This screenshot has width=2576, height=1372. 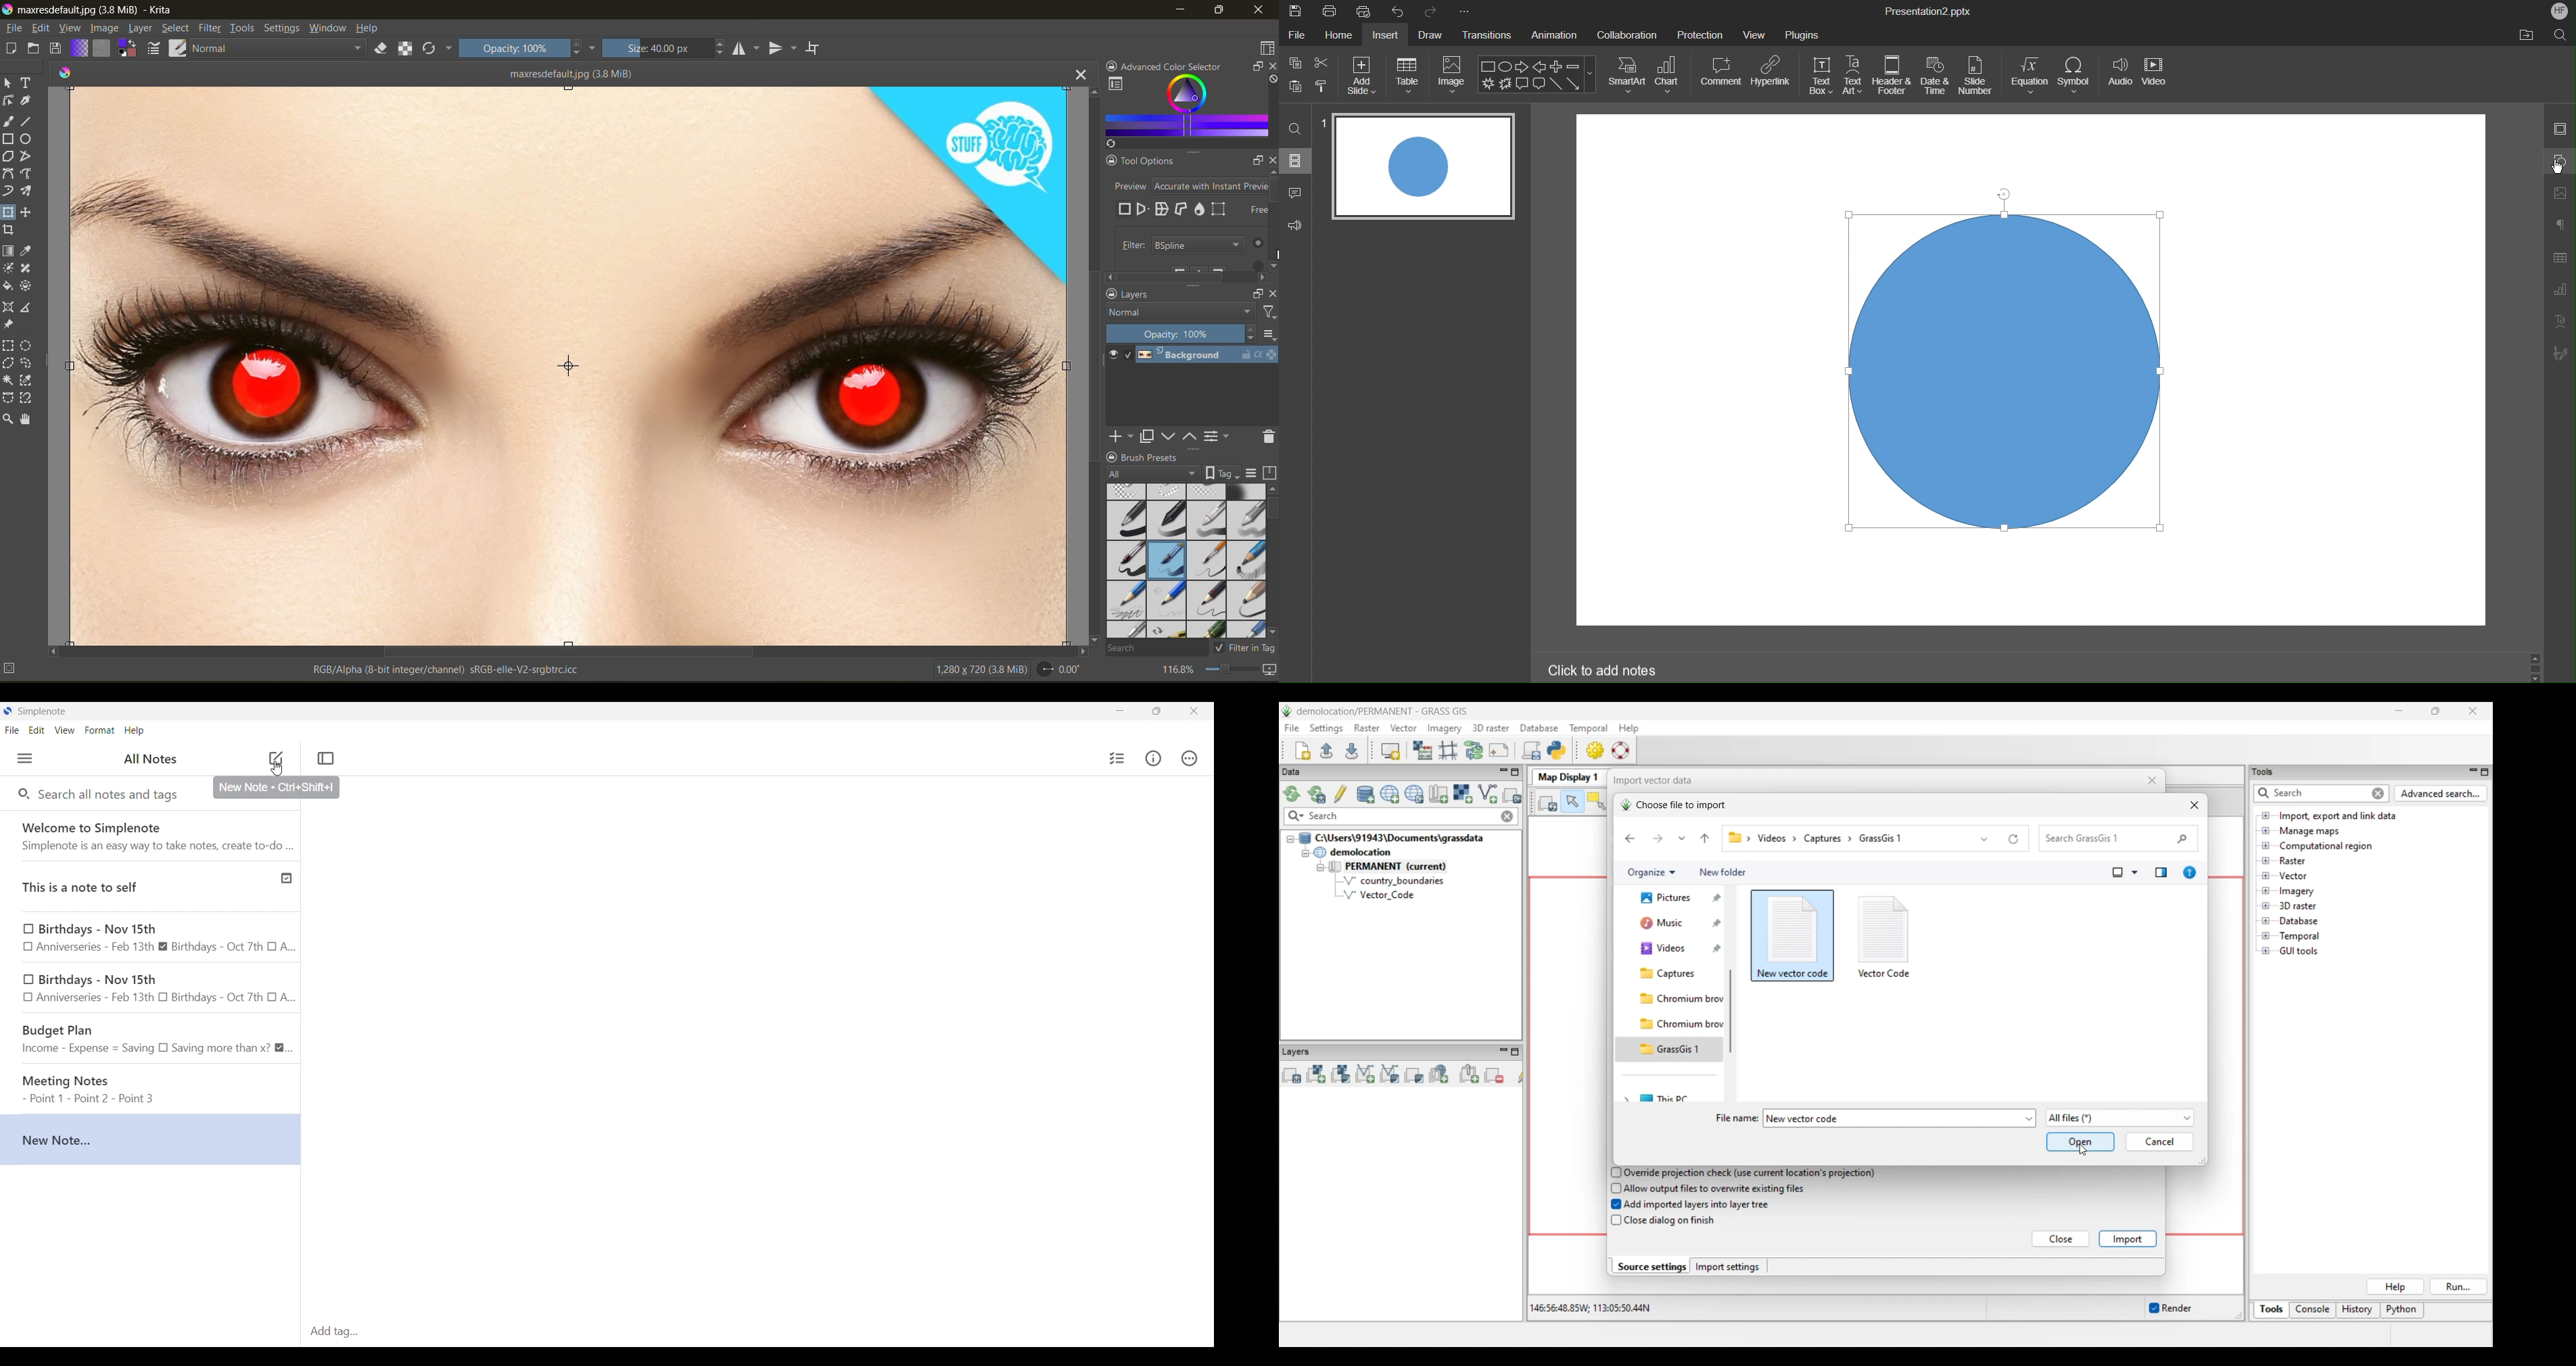 What do you see at coordinates (1193, 246) in the screenshot?
I see `filter` at bounding box center [1193, 246].